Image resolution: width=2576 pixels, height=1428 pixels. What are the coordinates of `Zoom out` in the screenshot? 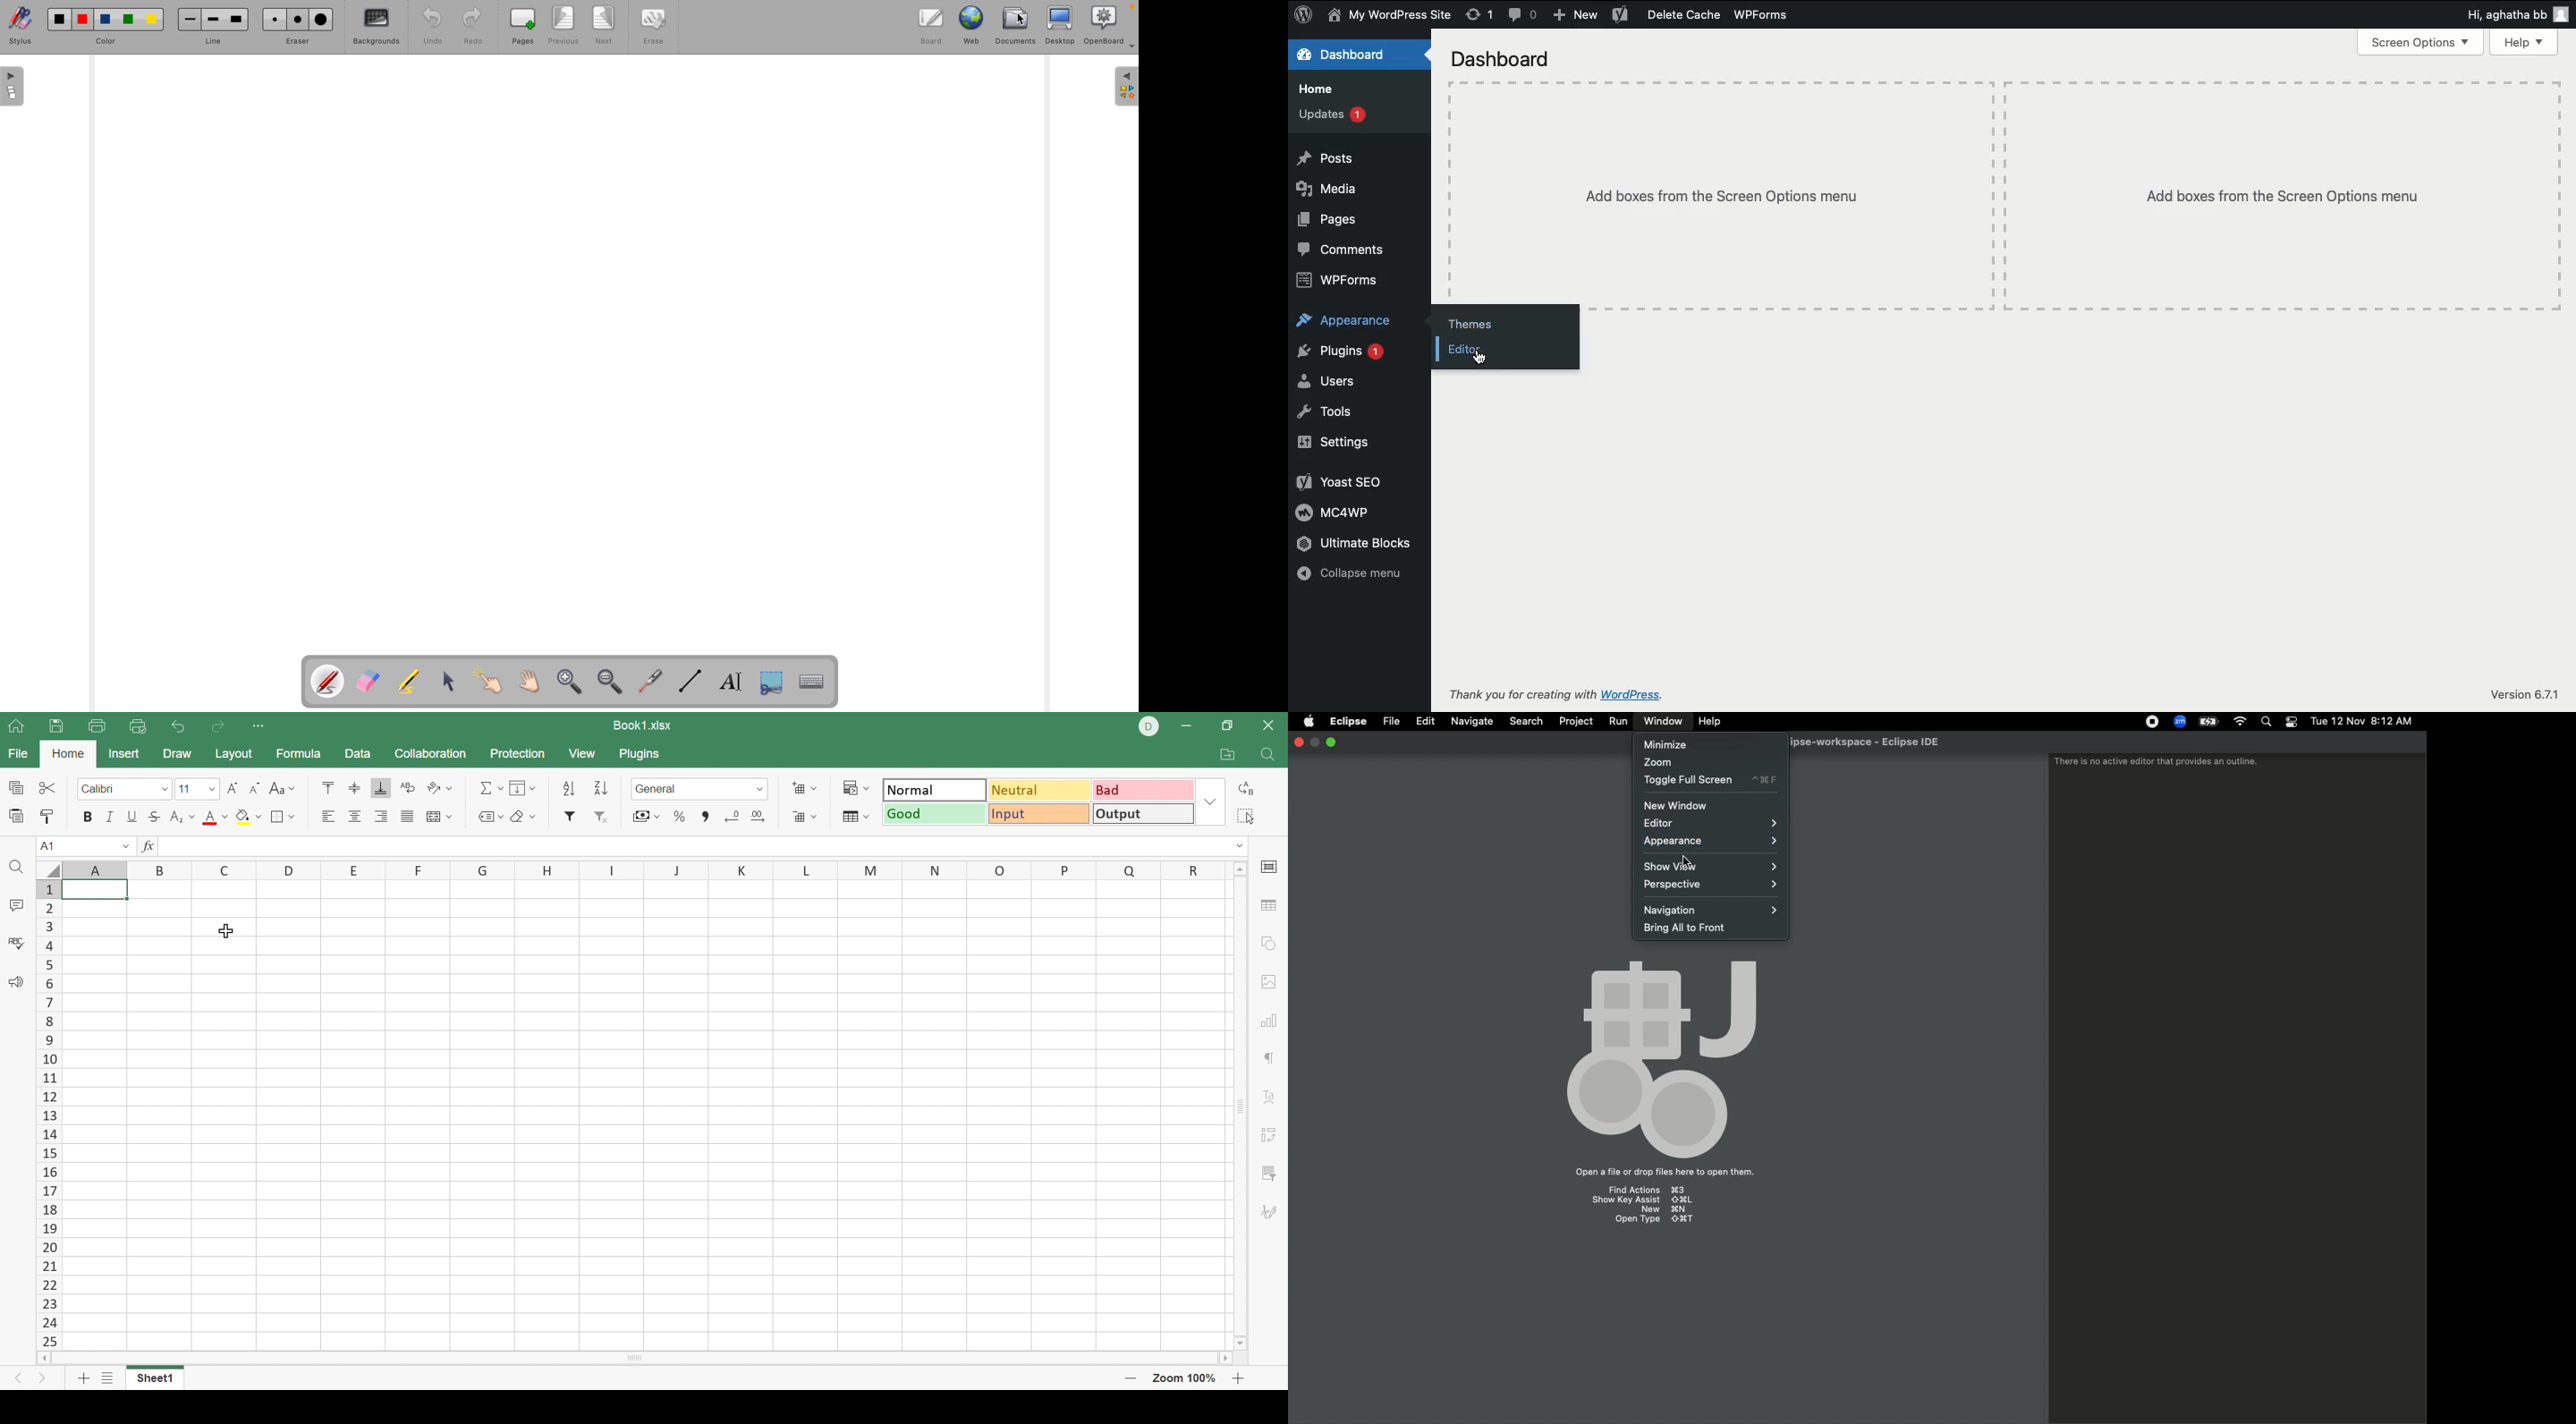 It's located at (1131, 1381).